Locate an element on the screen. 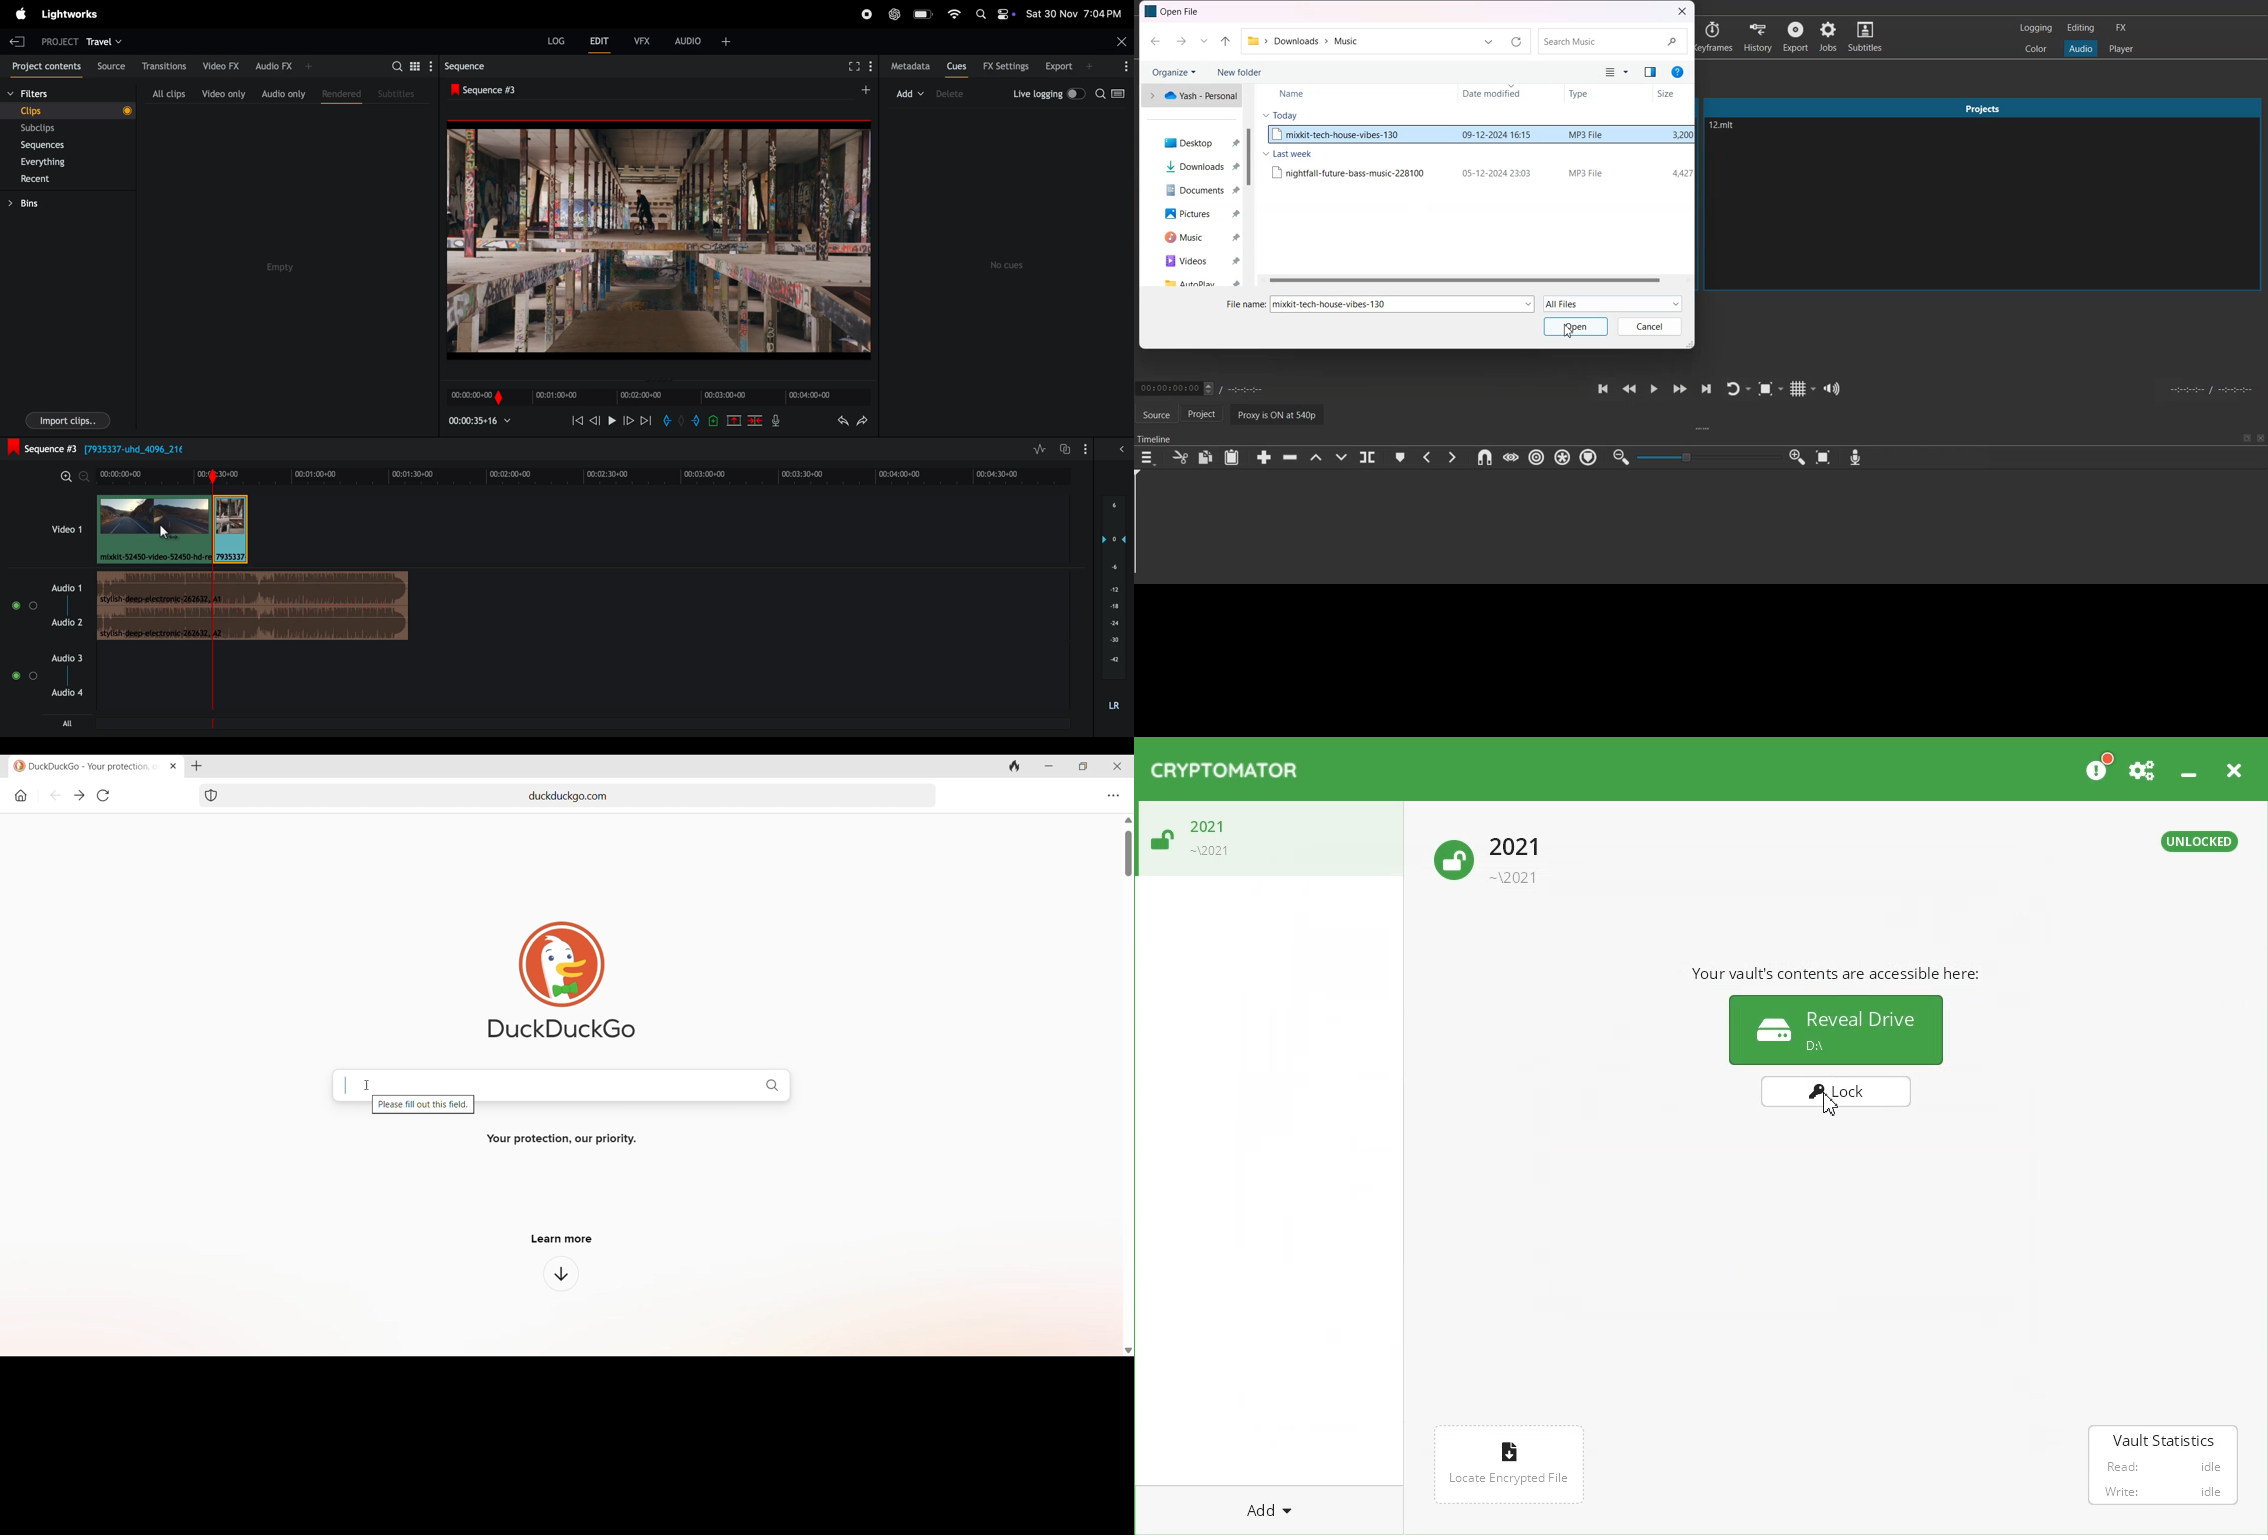 This screenshot has width=2268, height=1540. Create marker is located at coordinates (1400, 458).